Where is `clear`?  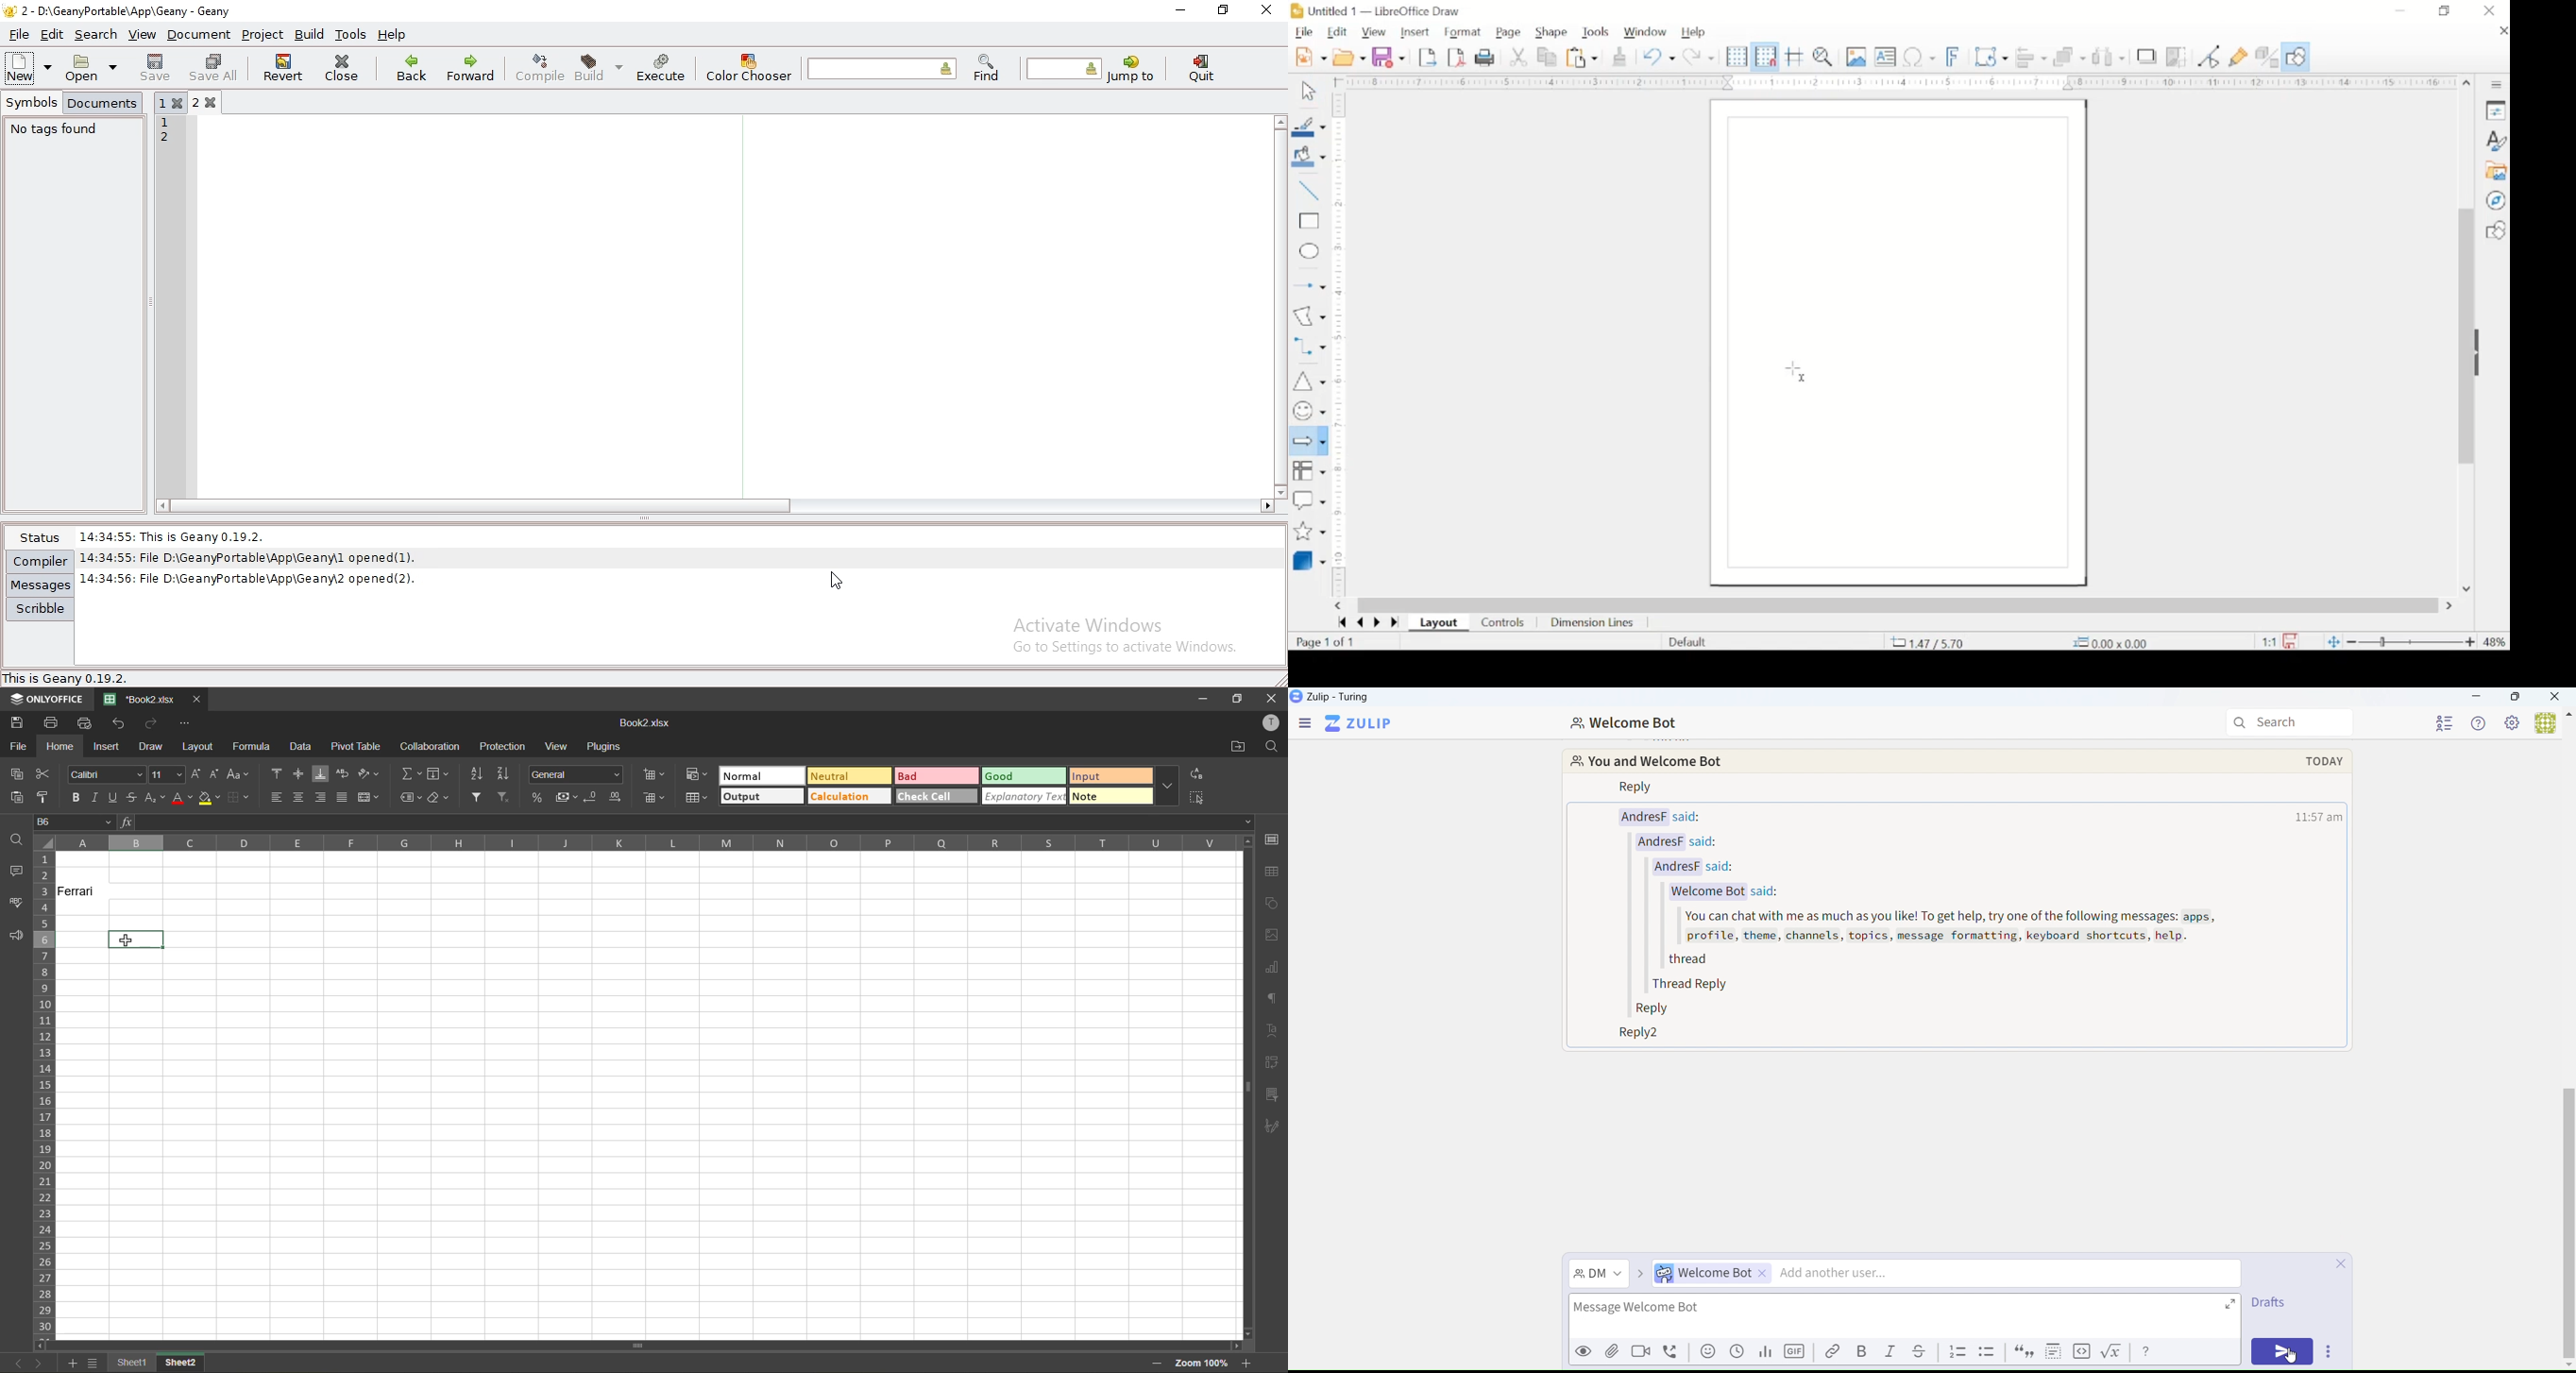
clear is located at coordinates (441, 801).